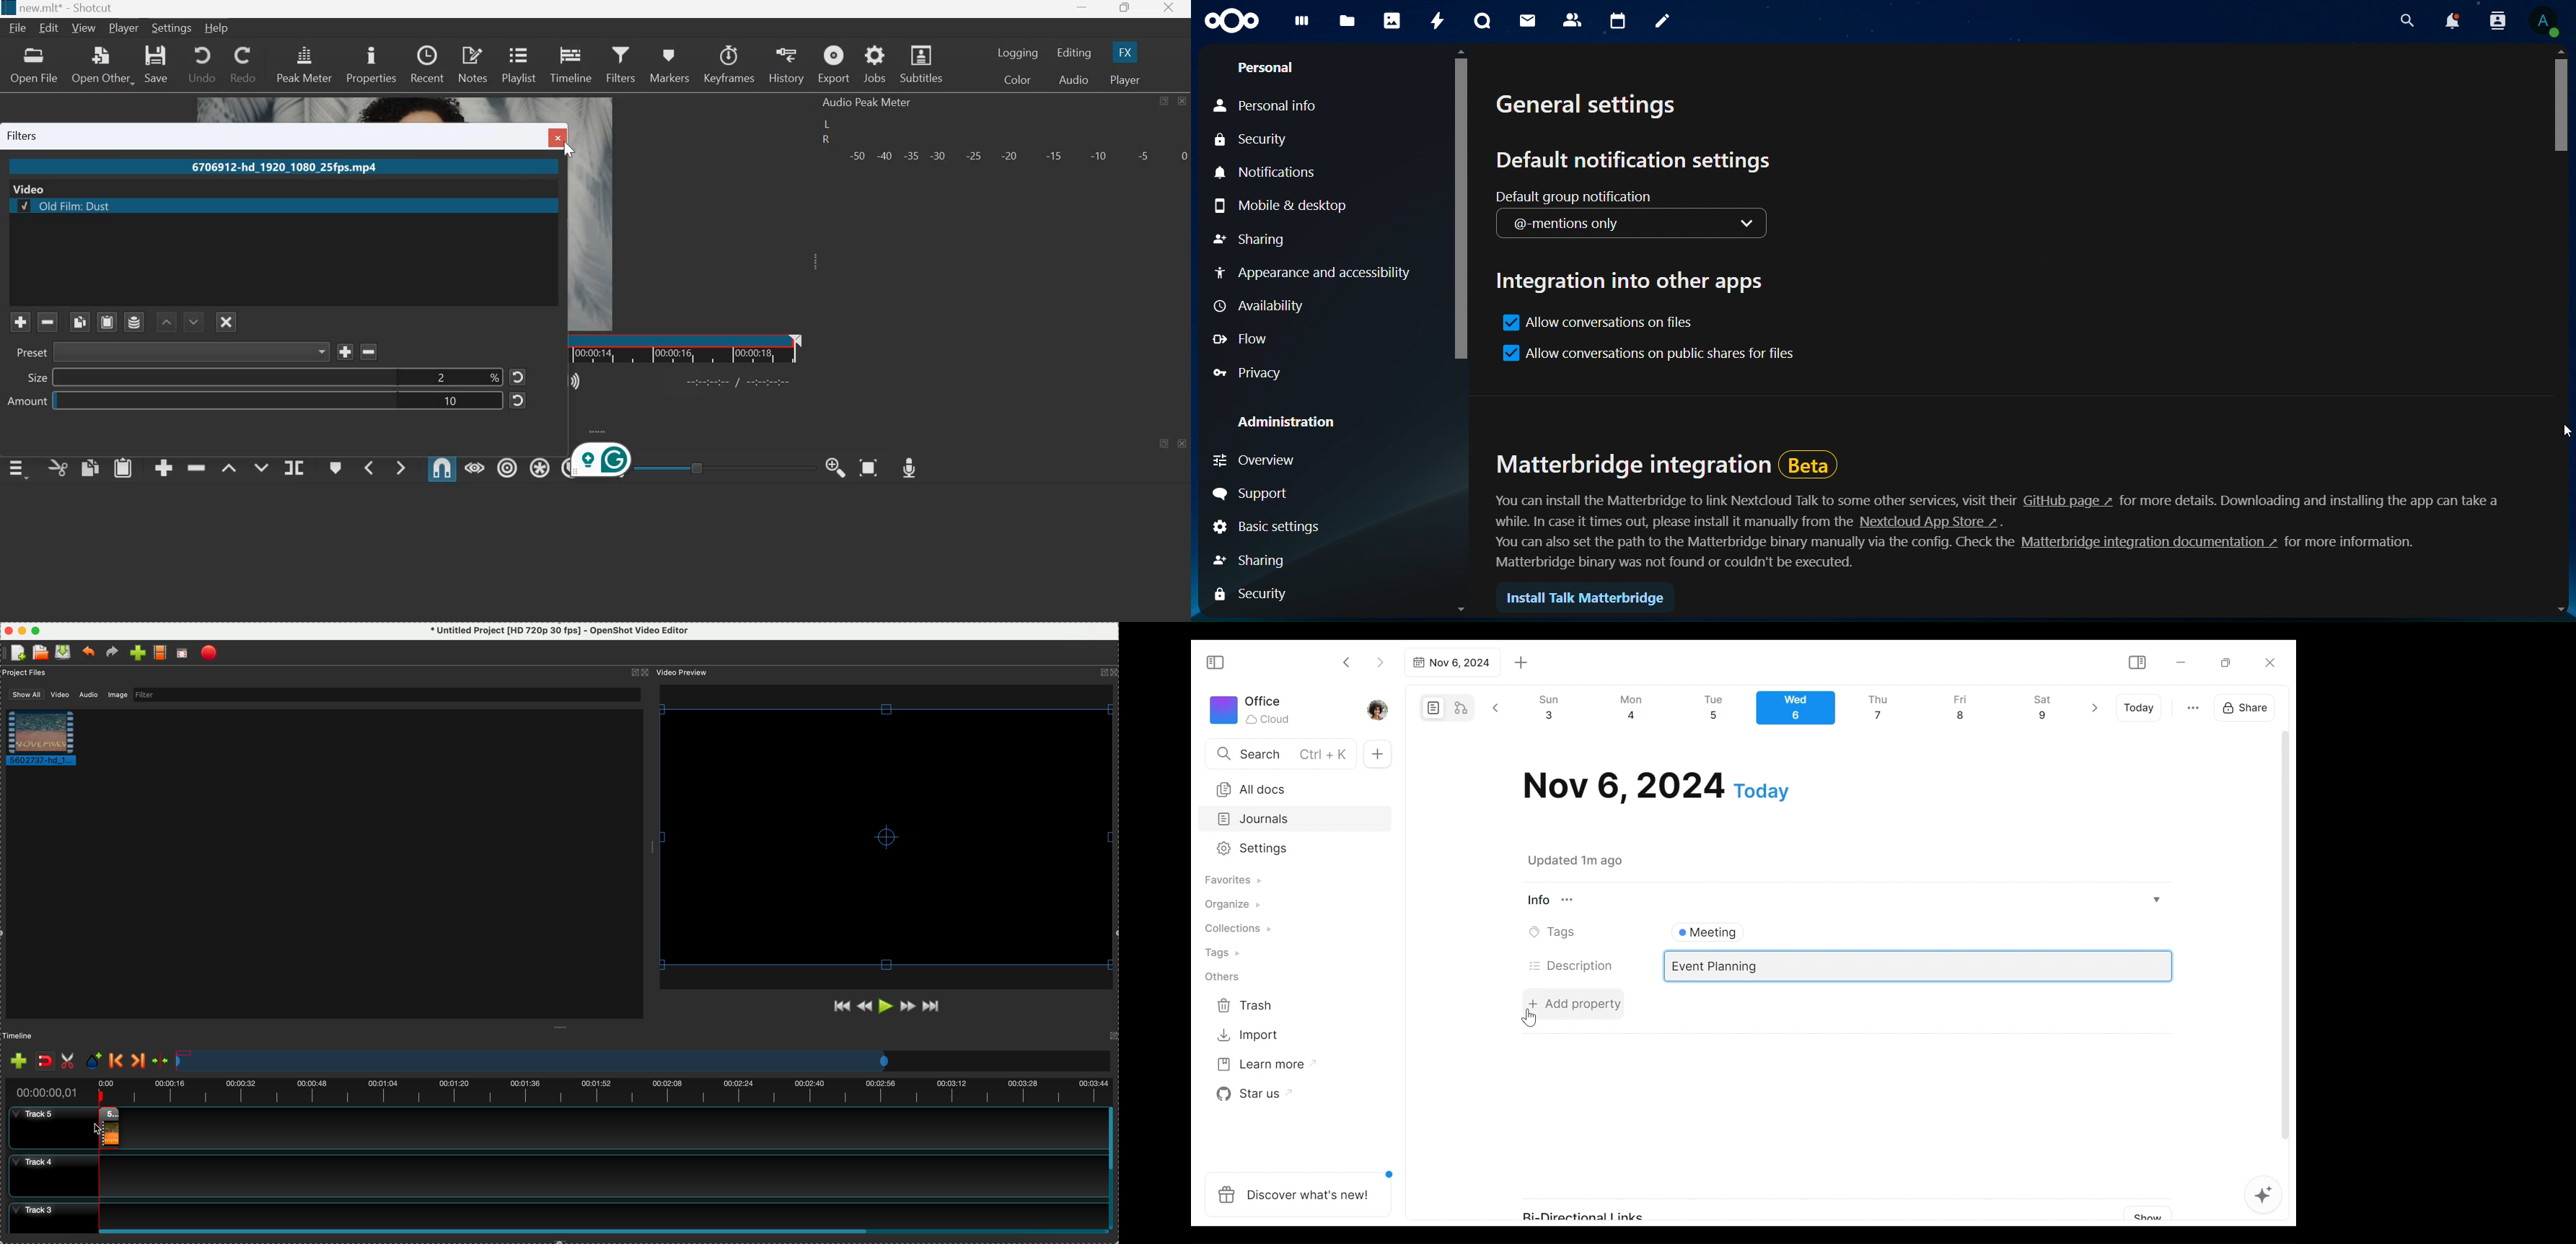 The height and width of the screenshot is (1260, 2576). I want to click on sharing, so click(1249, 240).